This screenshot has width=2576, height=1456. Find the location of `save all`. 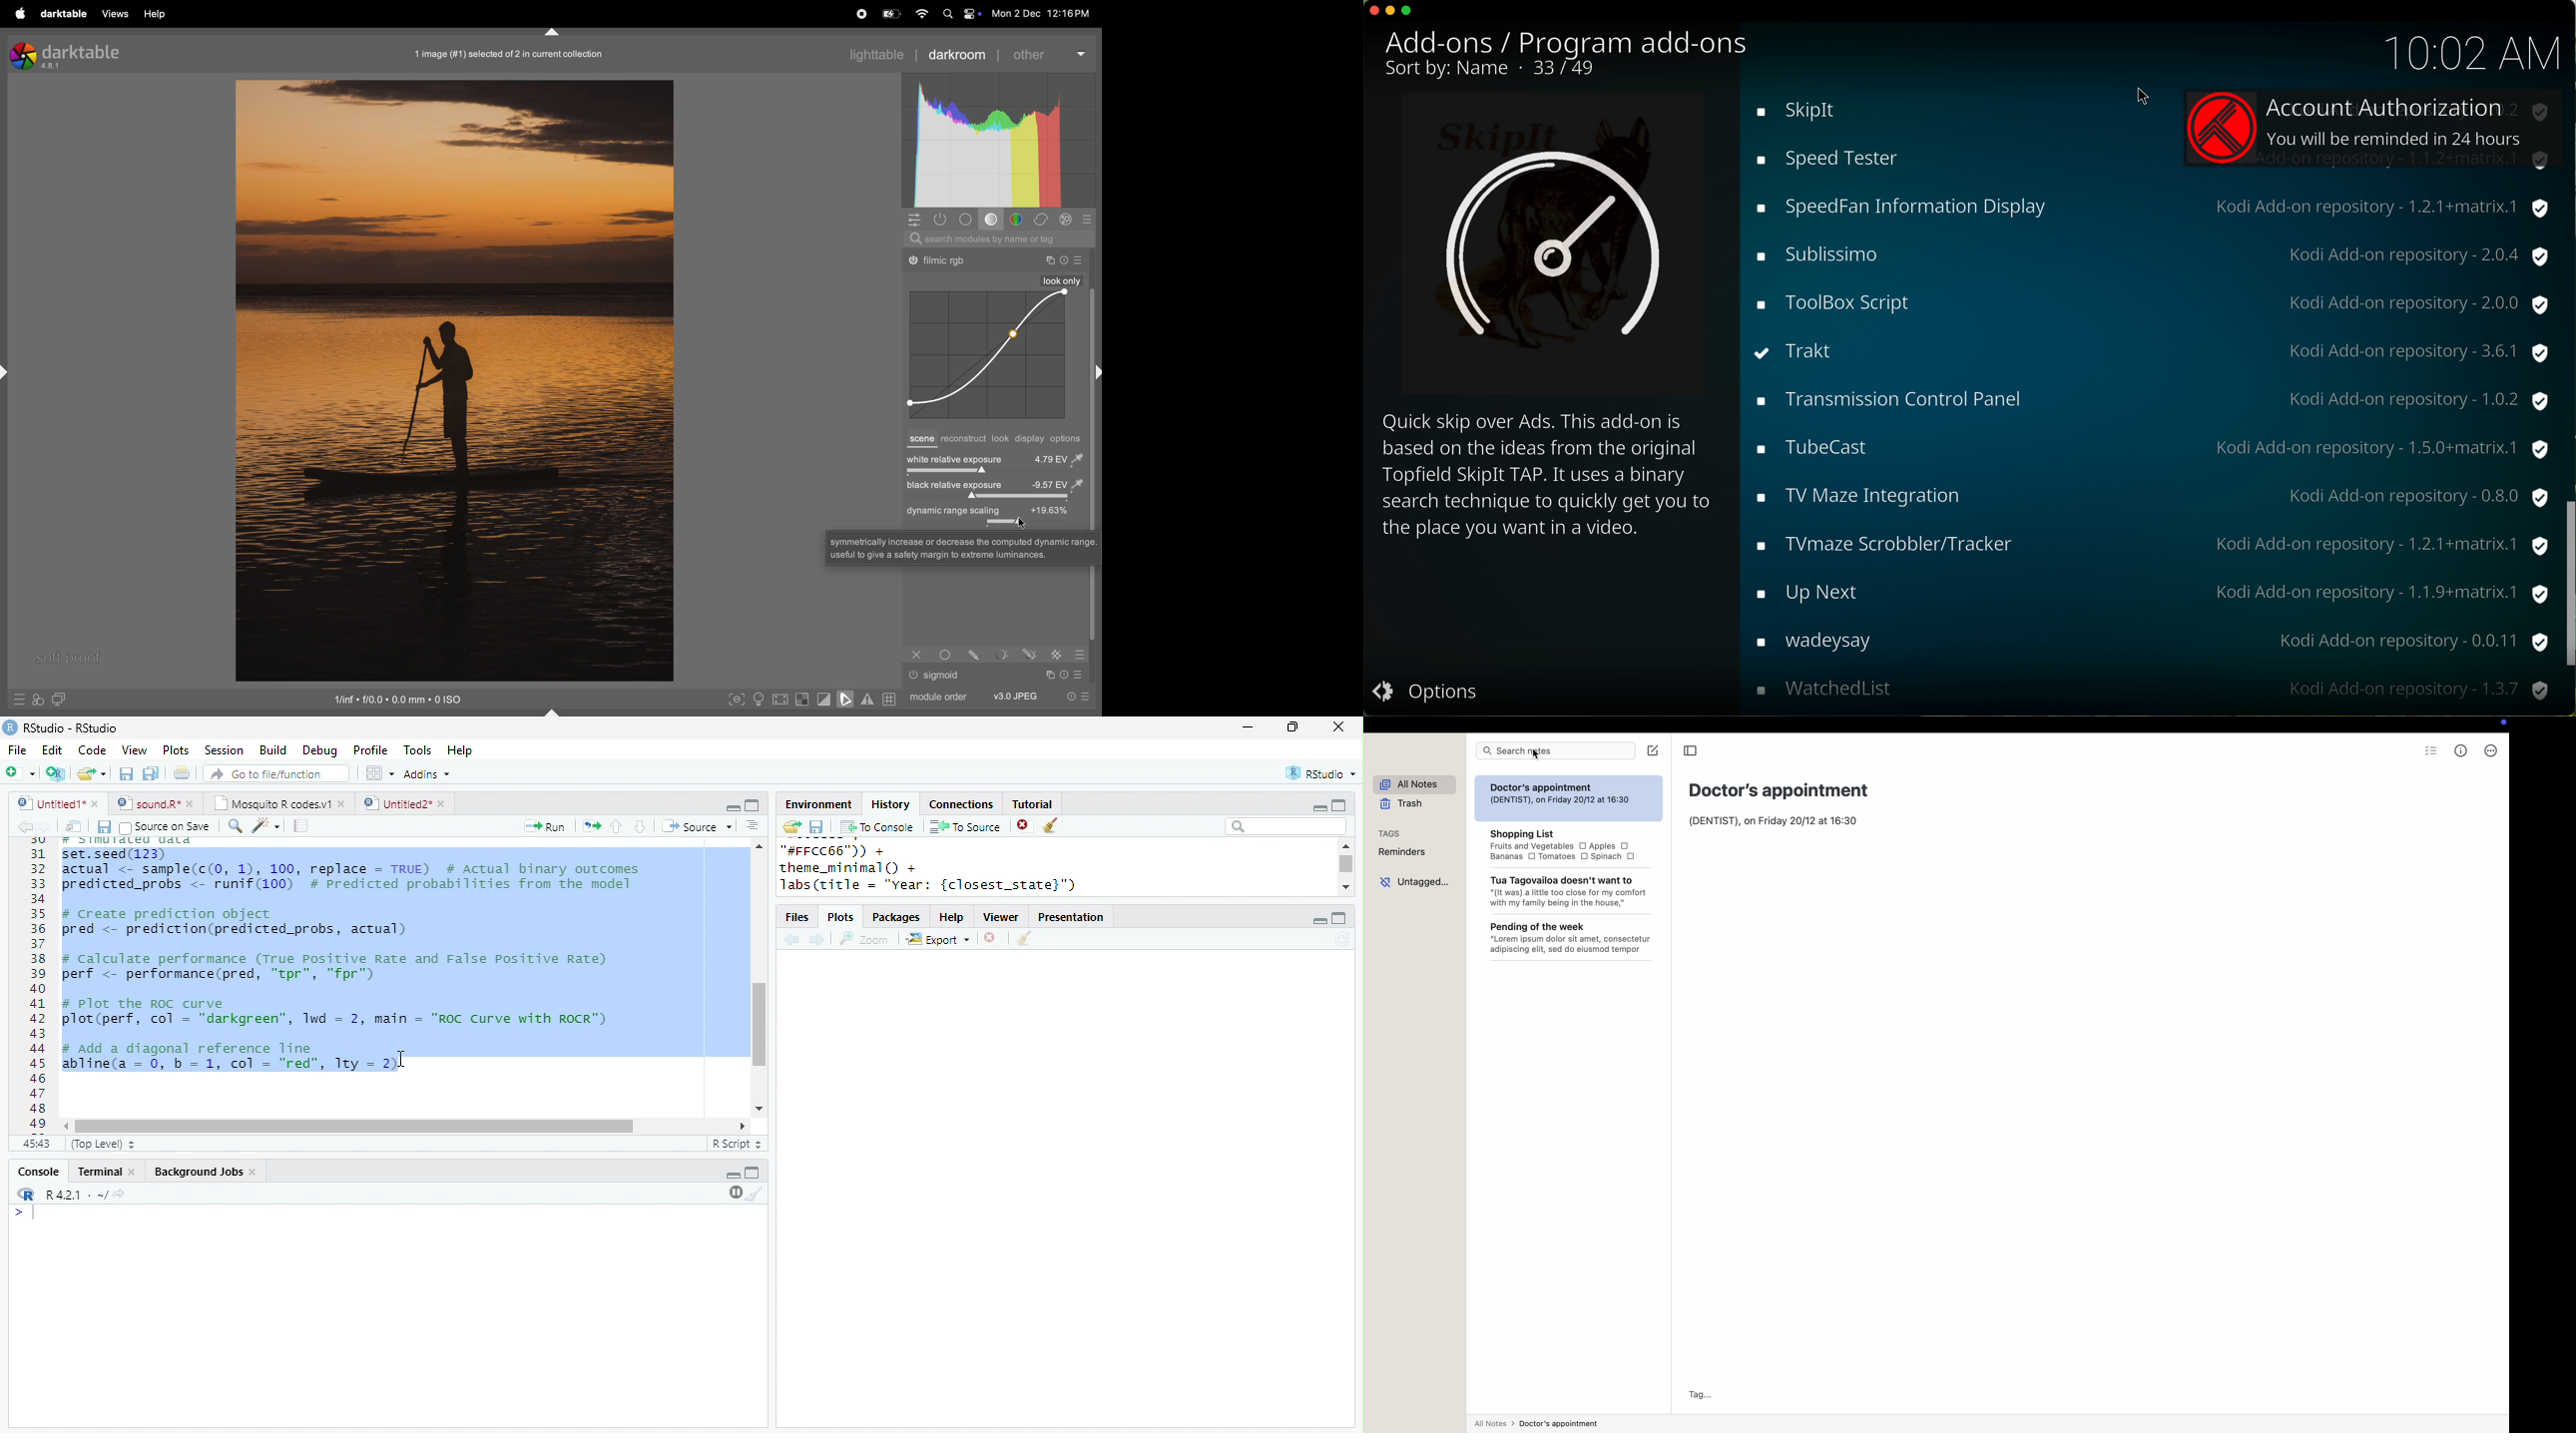

save all is located at coordinates (151, 773).